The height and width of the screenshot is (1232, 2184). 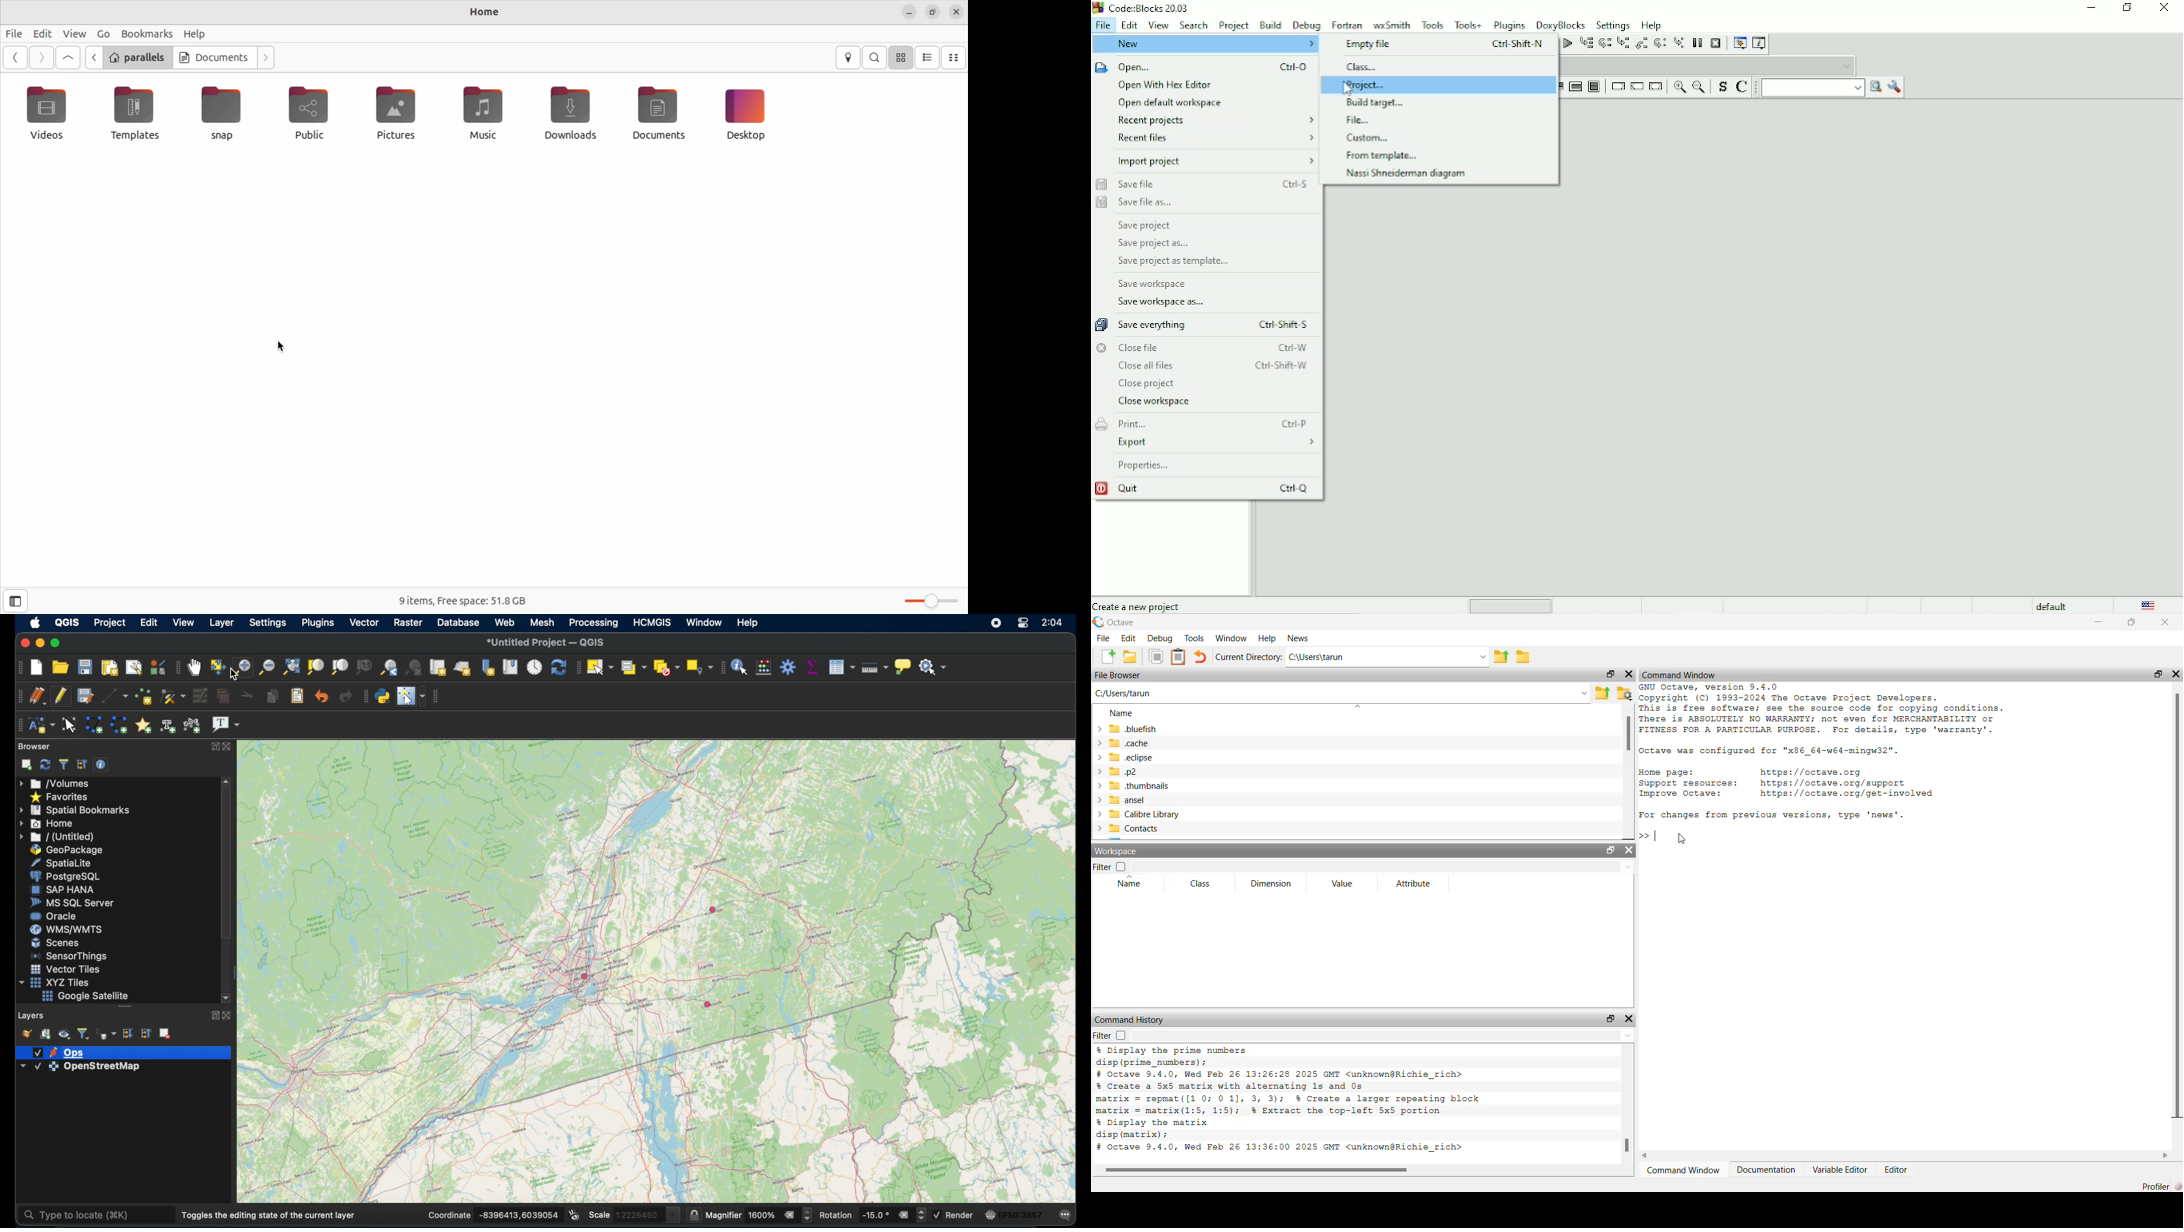 I want to click on contacts, so click(x=1145, y=831).